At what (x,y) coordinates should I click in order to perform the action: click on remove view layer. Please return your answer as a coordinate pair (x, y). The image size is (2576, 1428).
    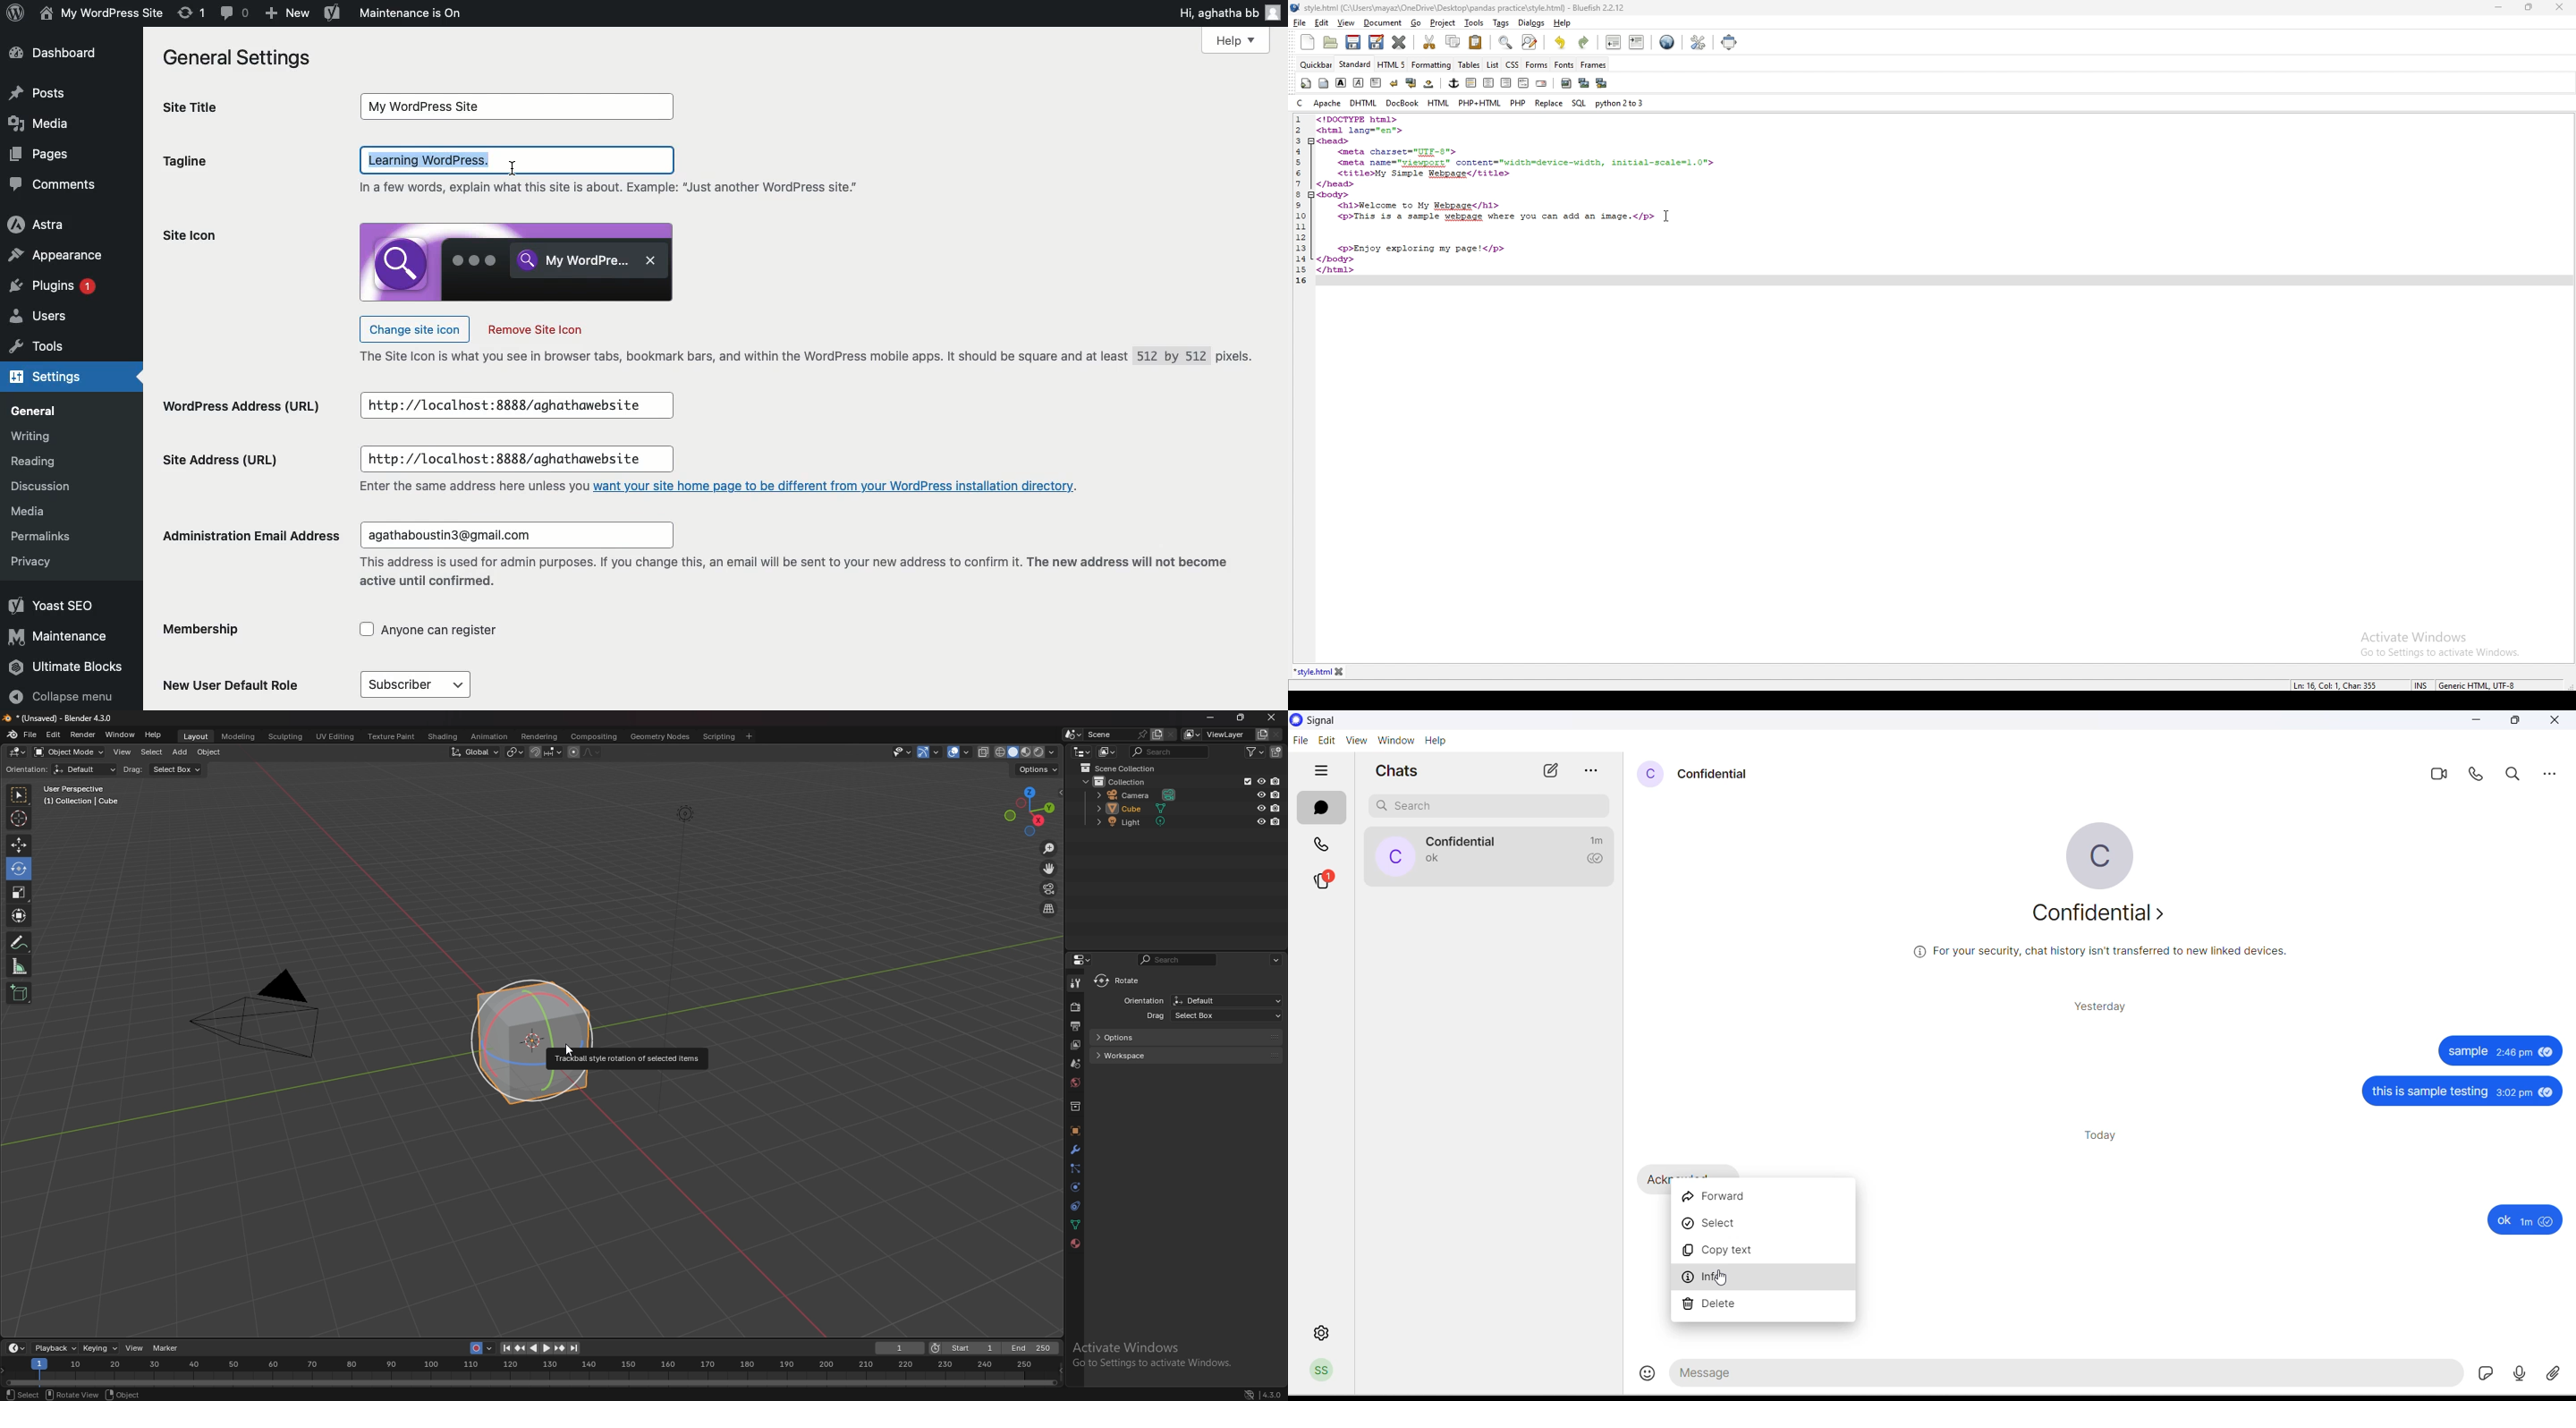
    Looking at the image, I should click on (1277, 734).